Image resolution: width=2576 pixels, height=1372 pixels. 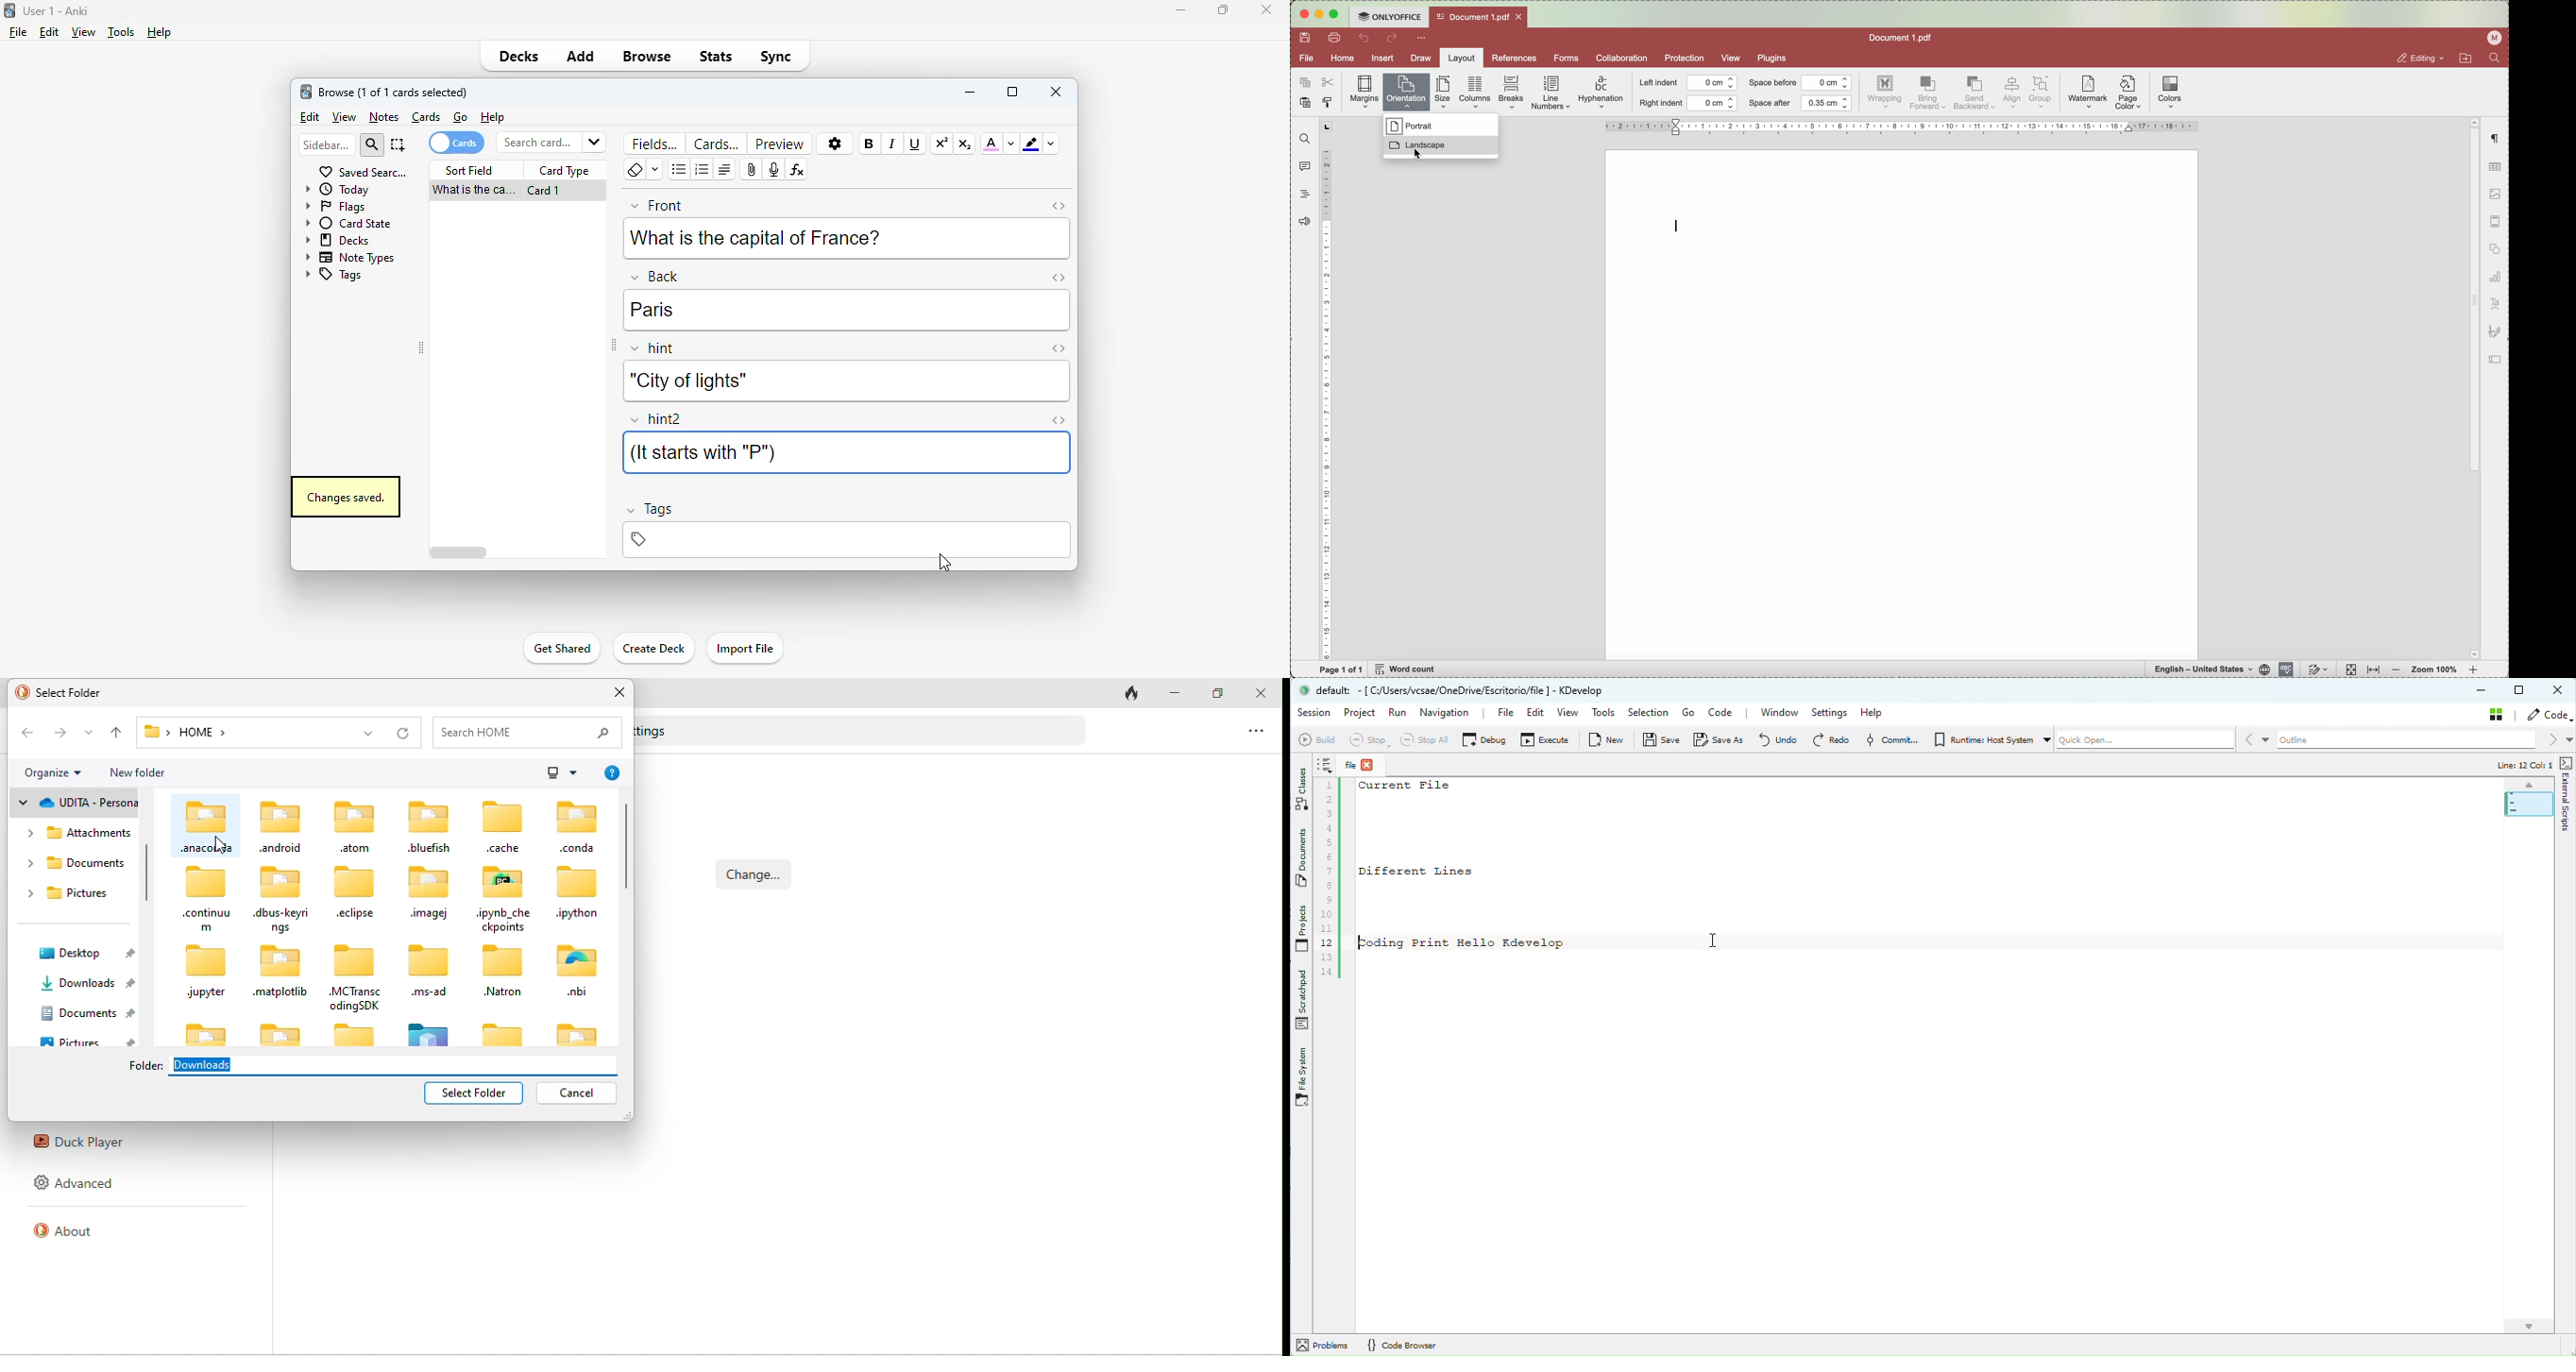 What do you see at coordinates (425, 973) in the screenshot?
I see `.ms-ad` at bounding box center [425, 973].